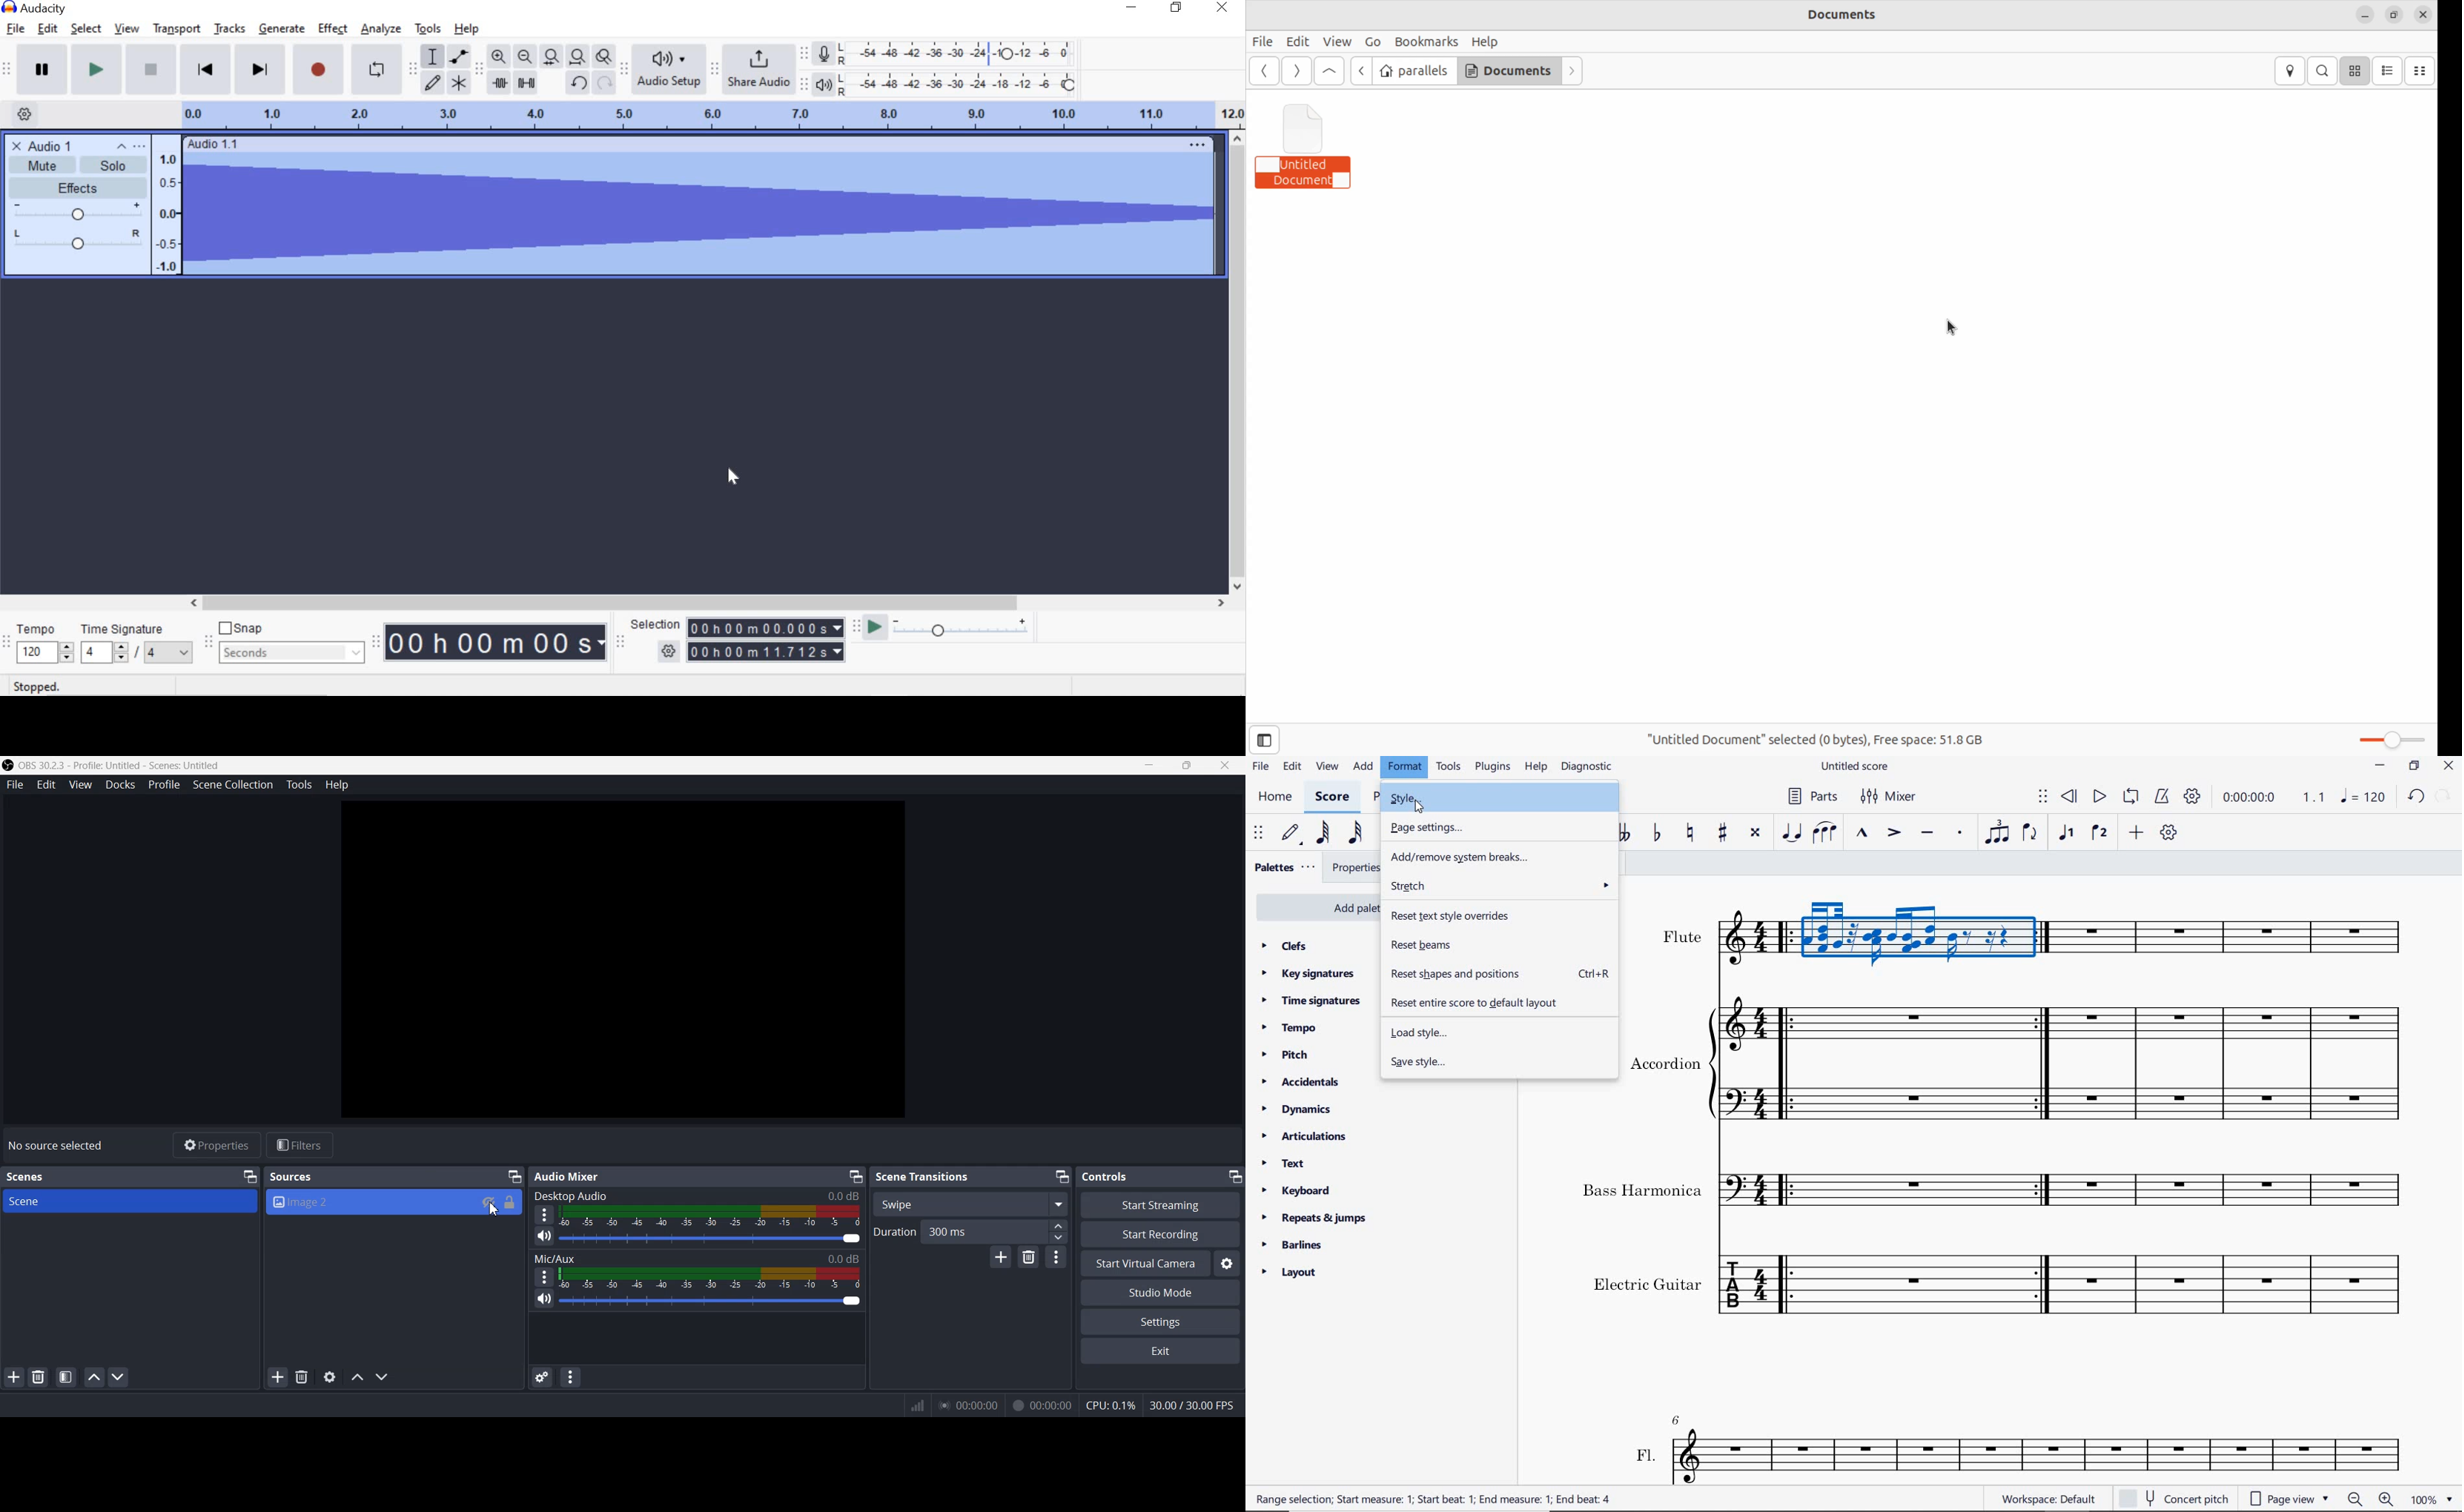  I want to click on tools, so click(427, 30).